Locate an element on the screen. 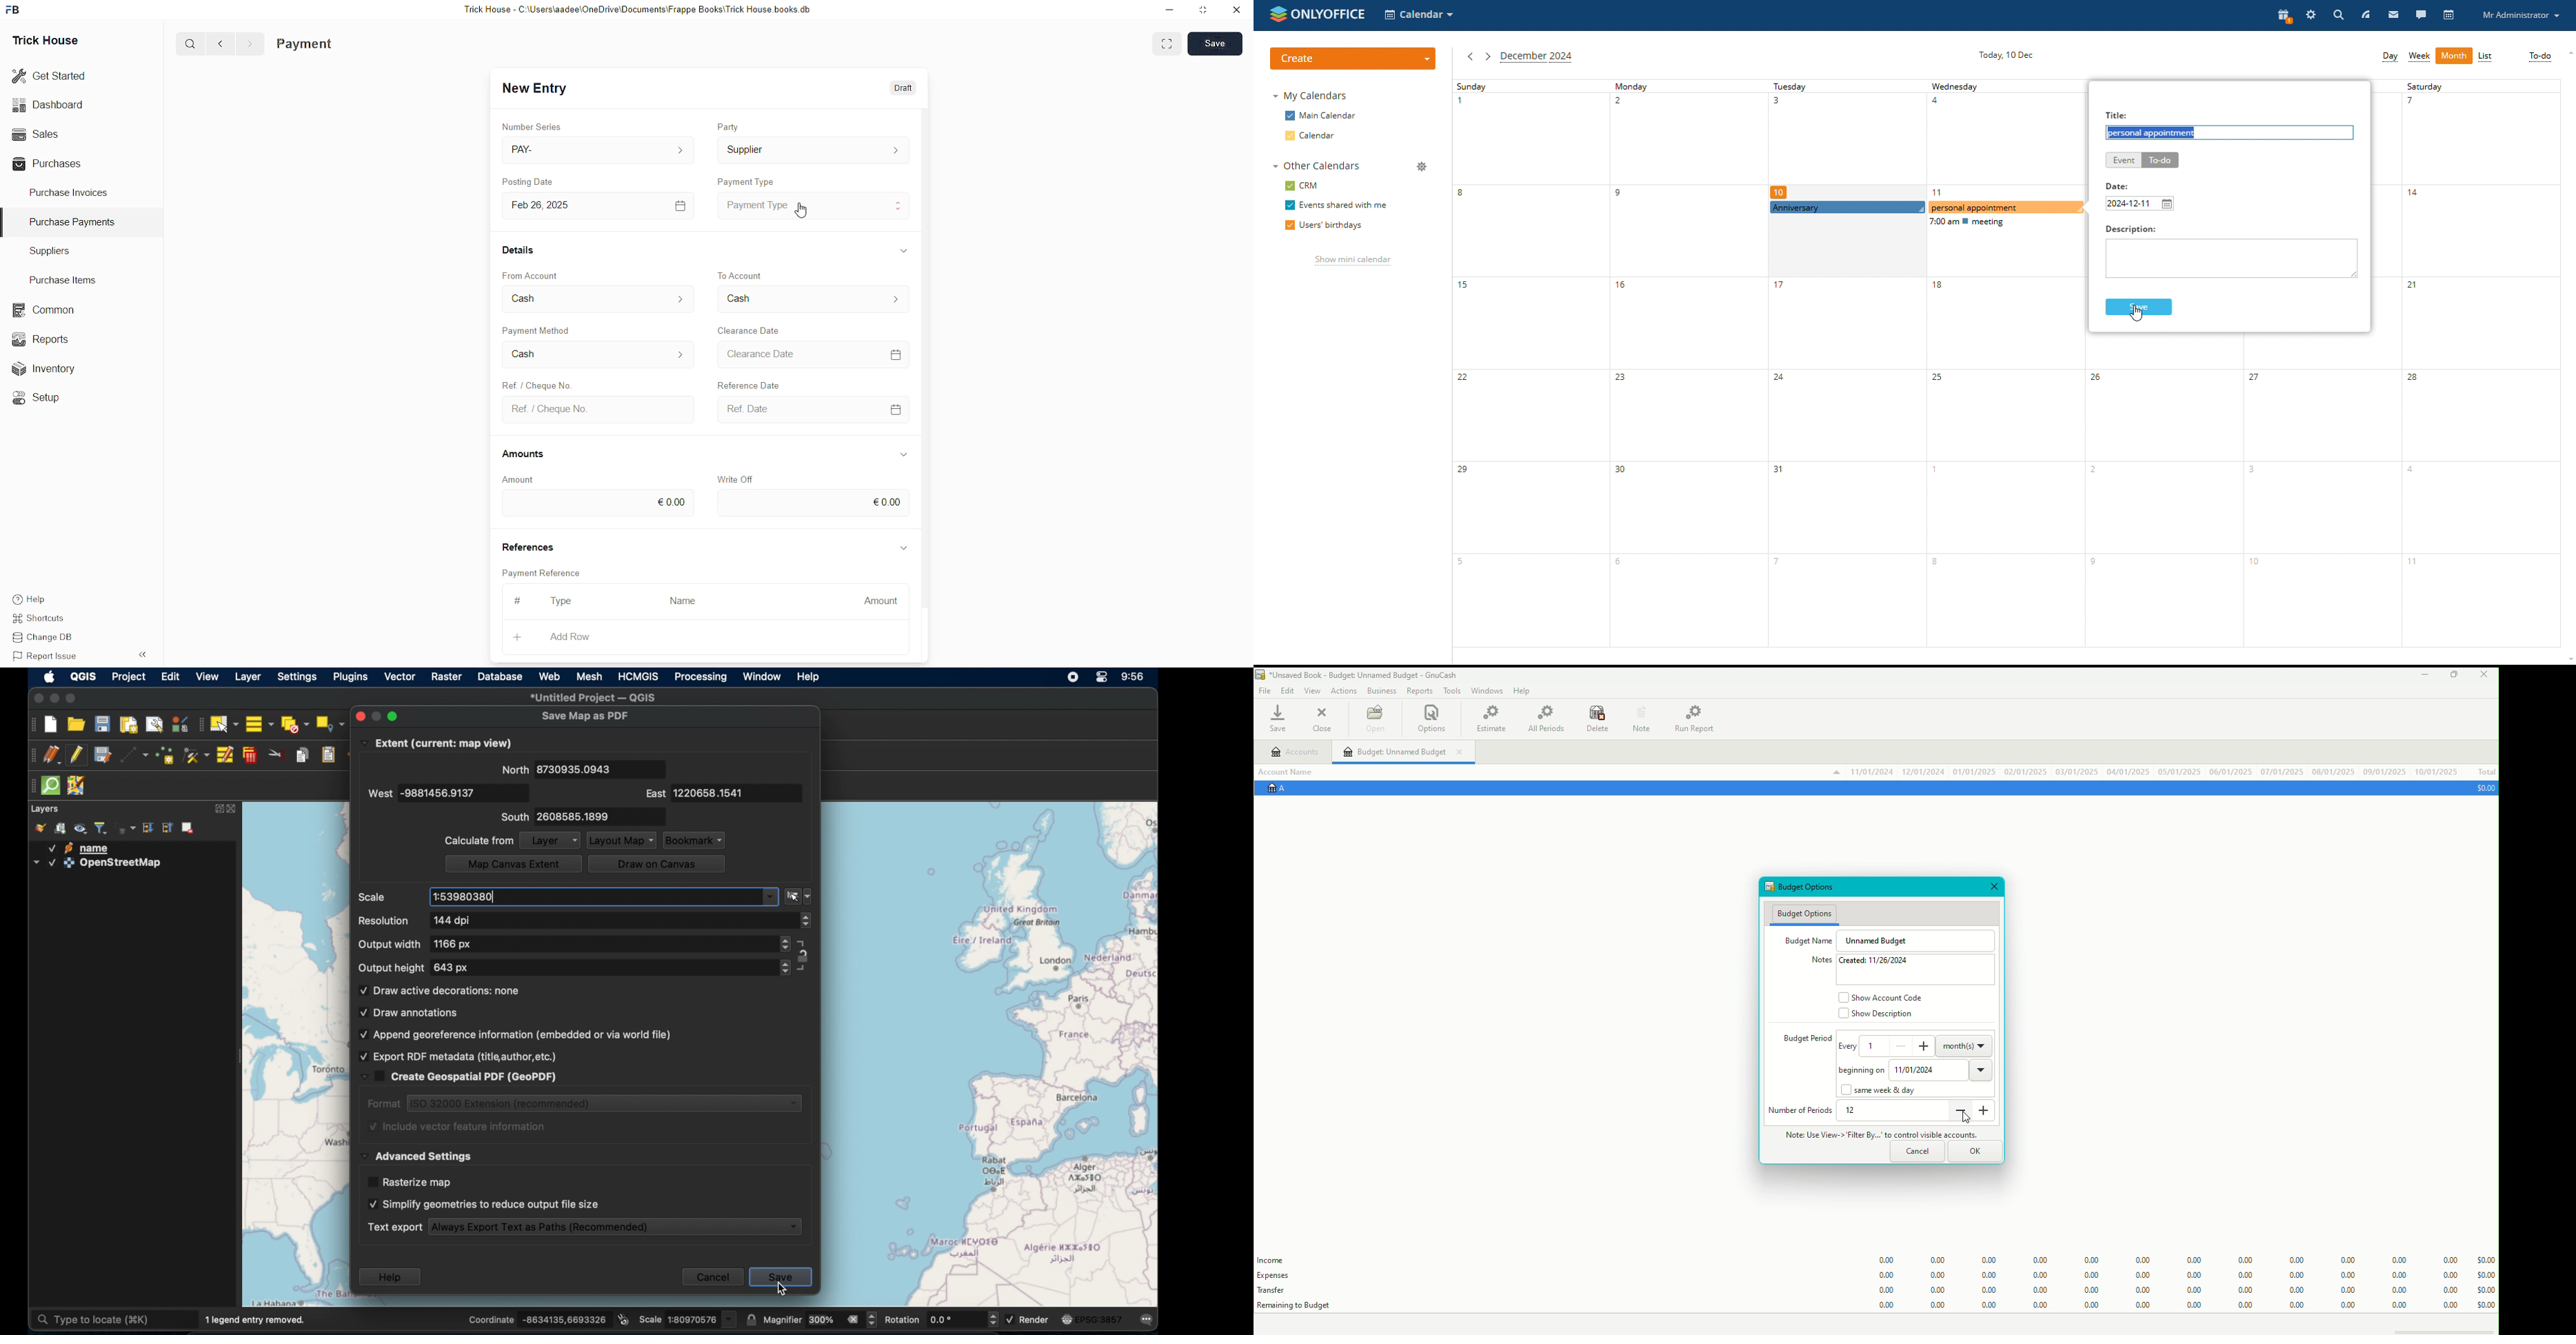  To Account  is located at coordinates (811, 300).